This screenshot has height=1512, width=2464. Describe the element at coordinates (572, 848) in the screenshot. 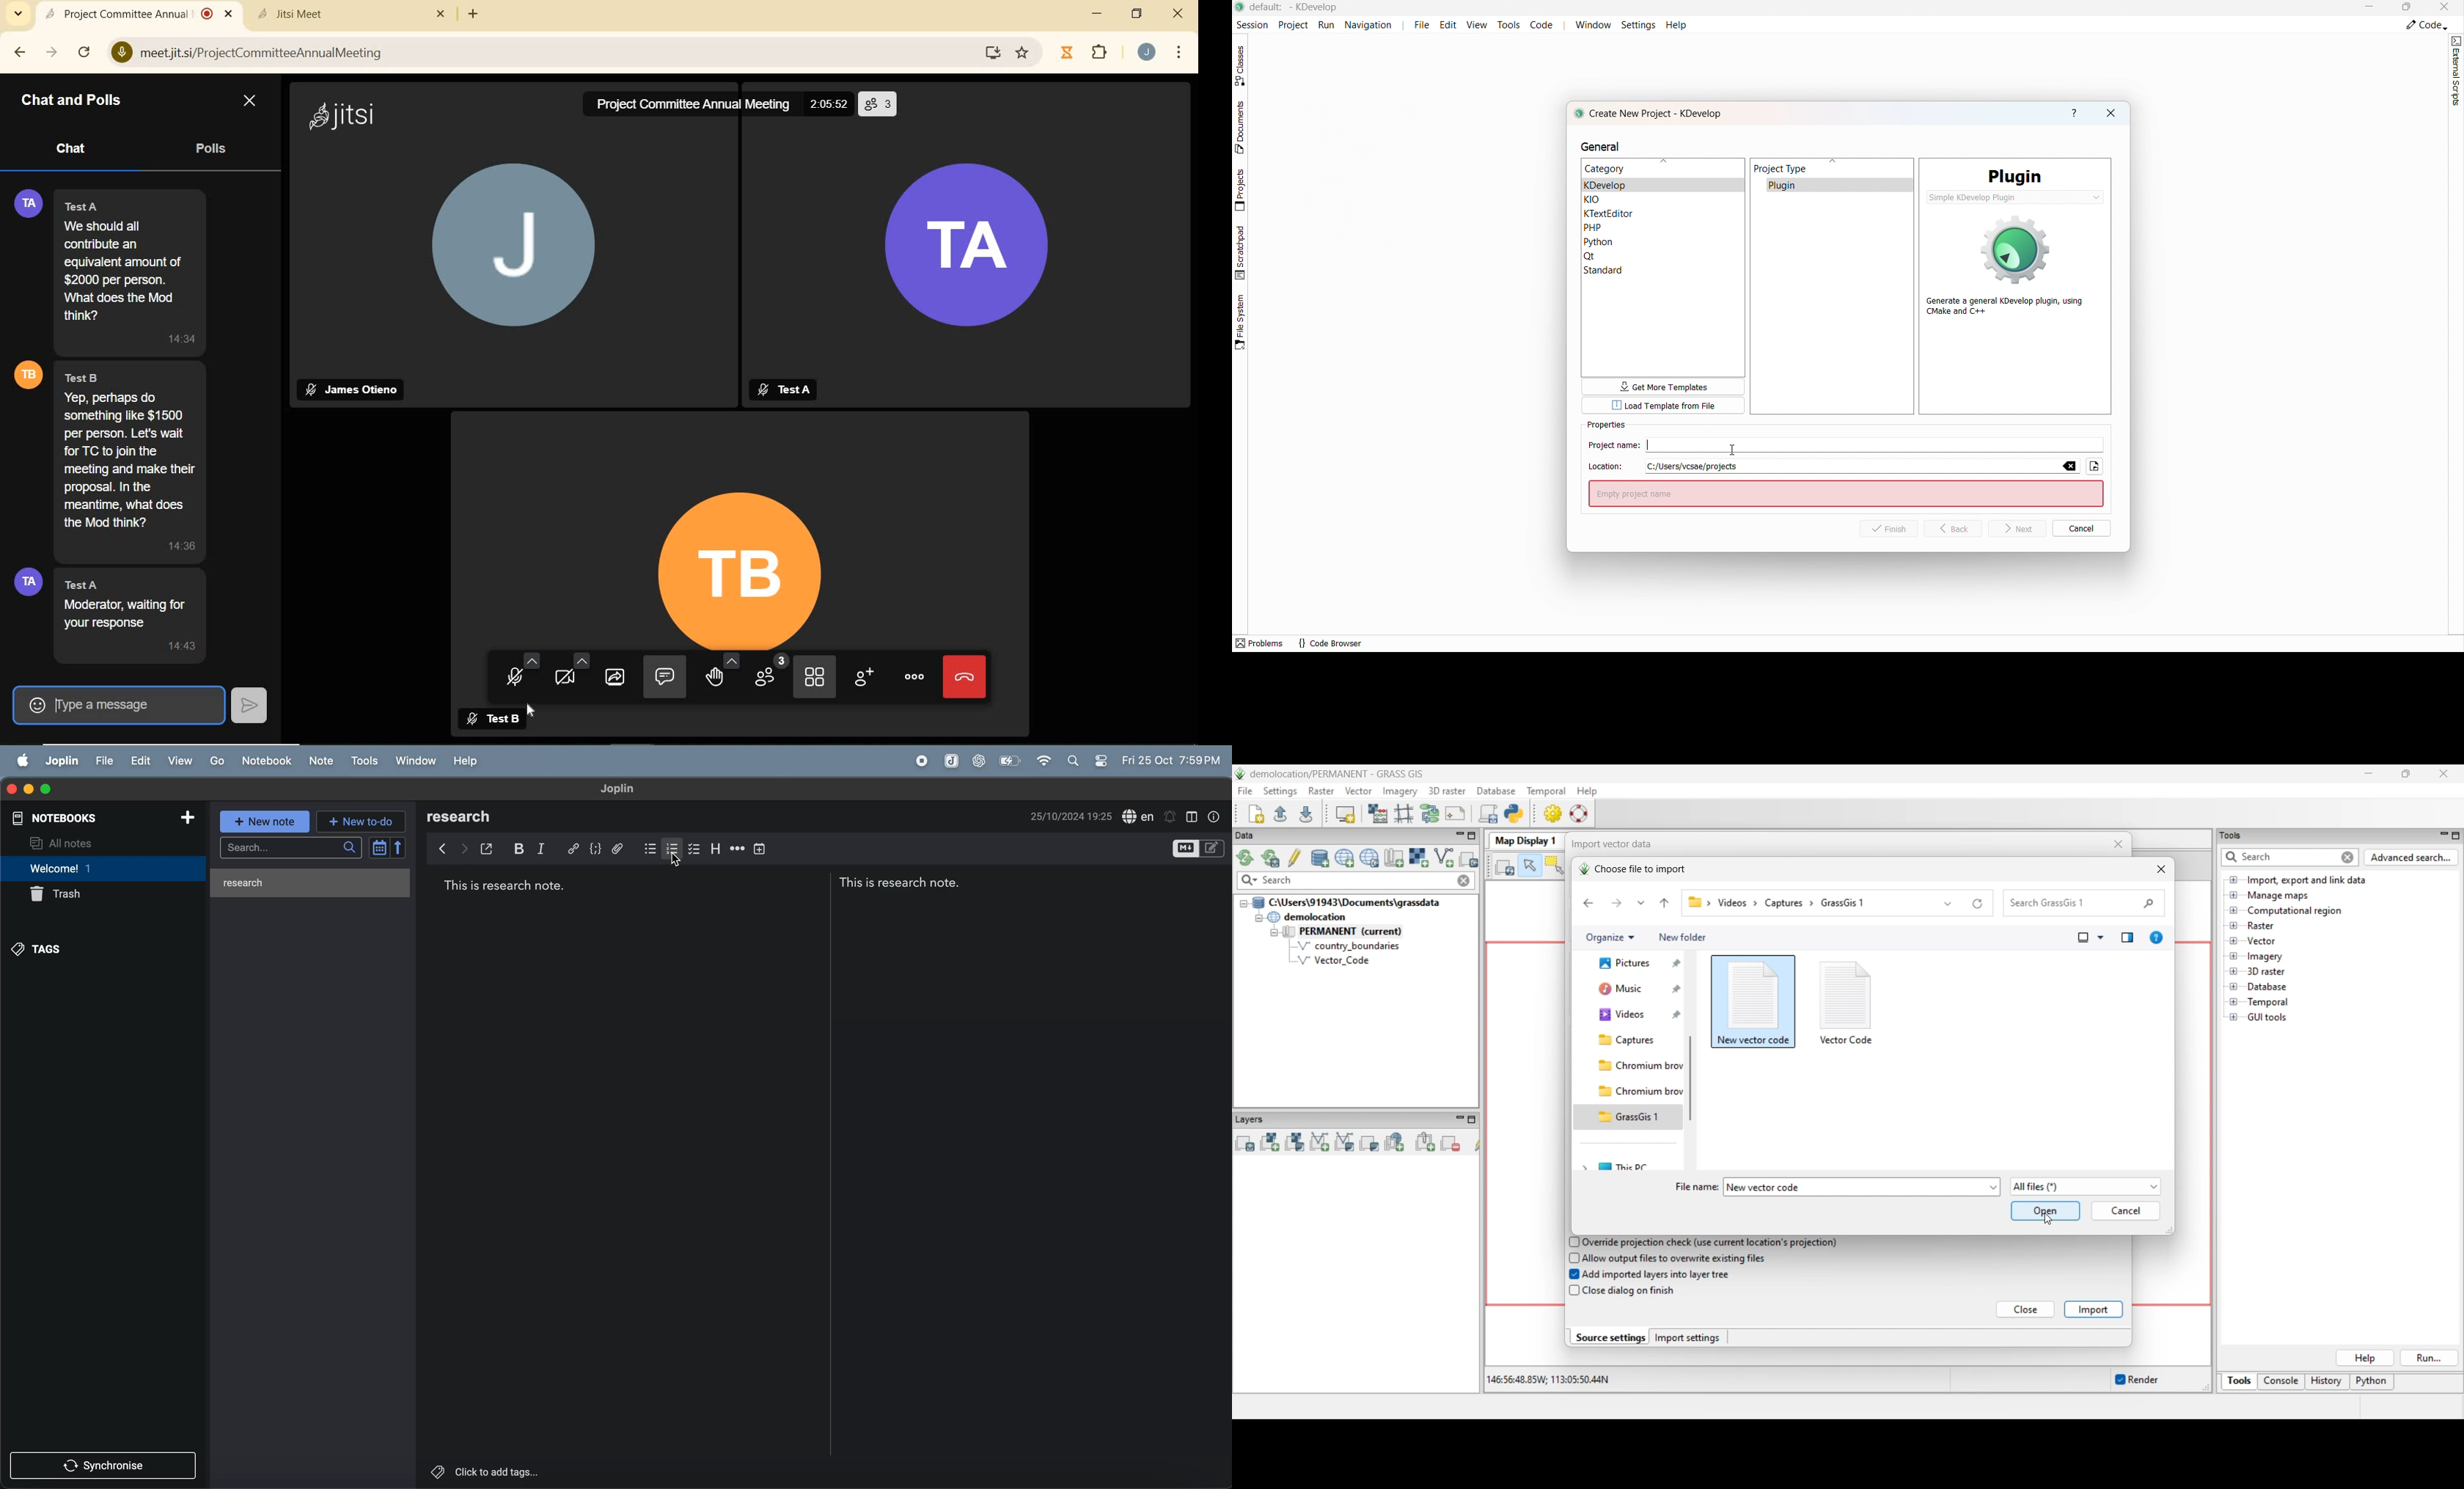

I see `hyperlink` at that location.